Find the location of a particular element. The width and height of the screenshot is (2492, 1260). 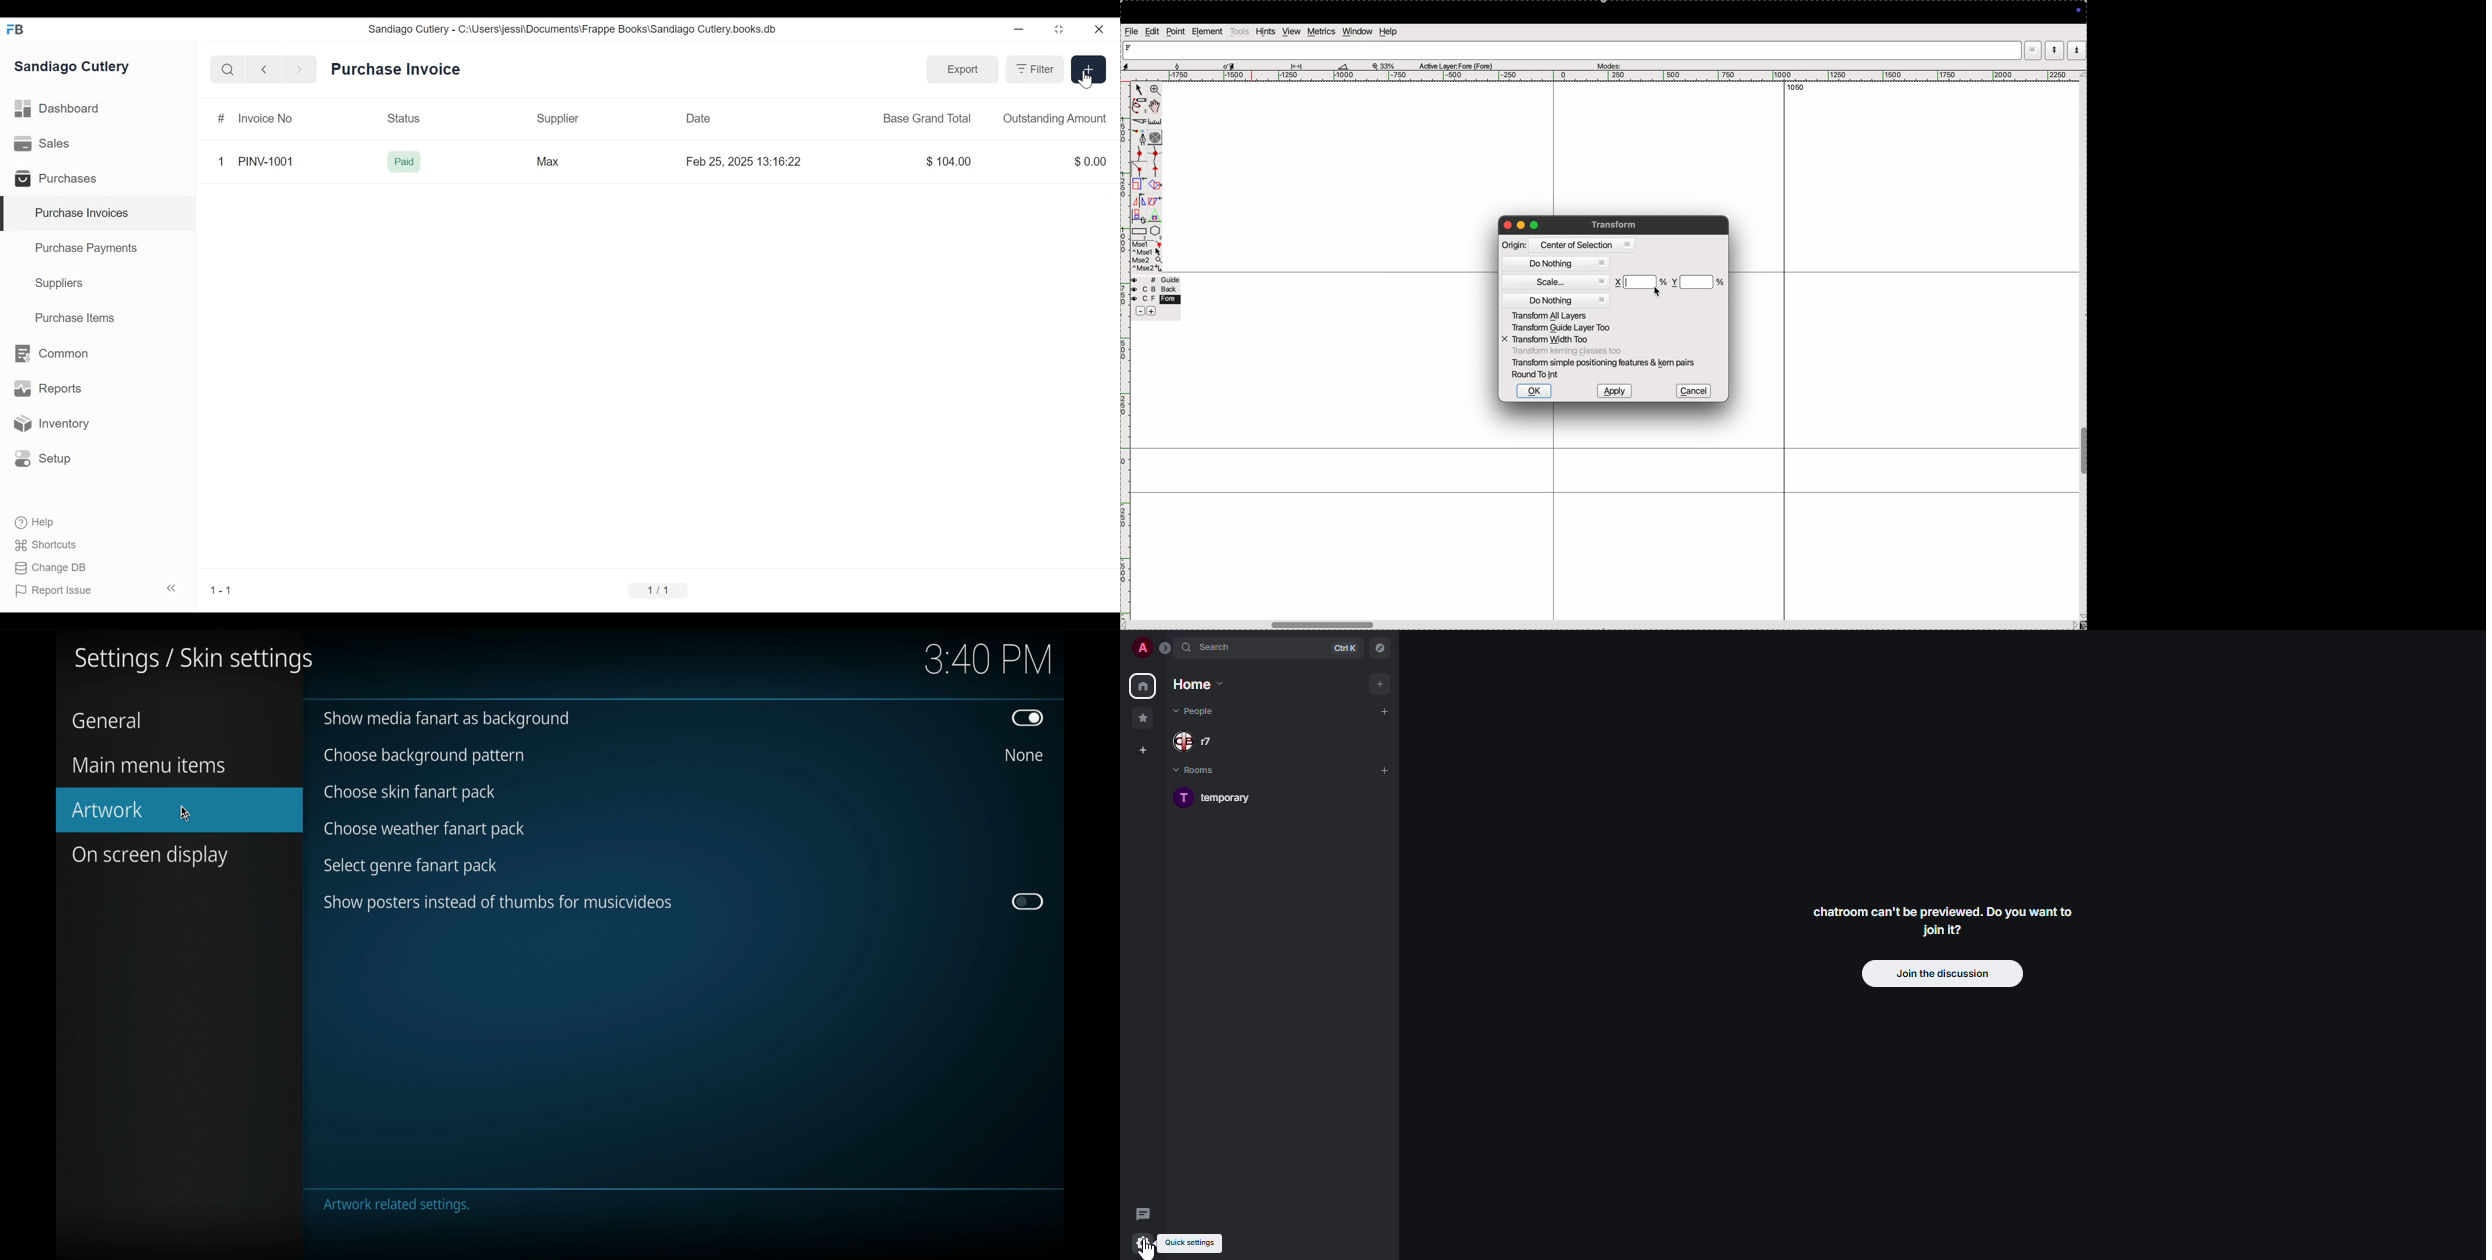

rectangle is located at coordinates (1139, 233).